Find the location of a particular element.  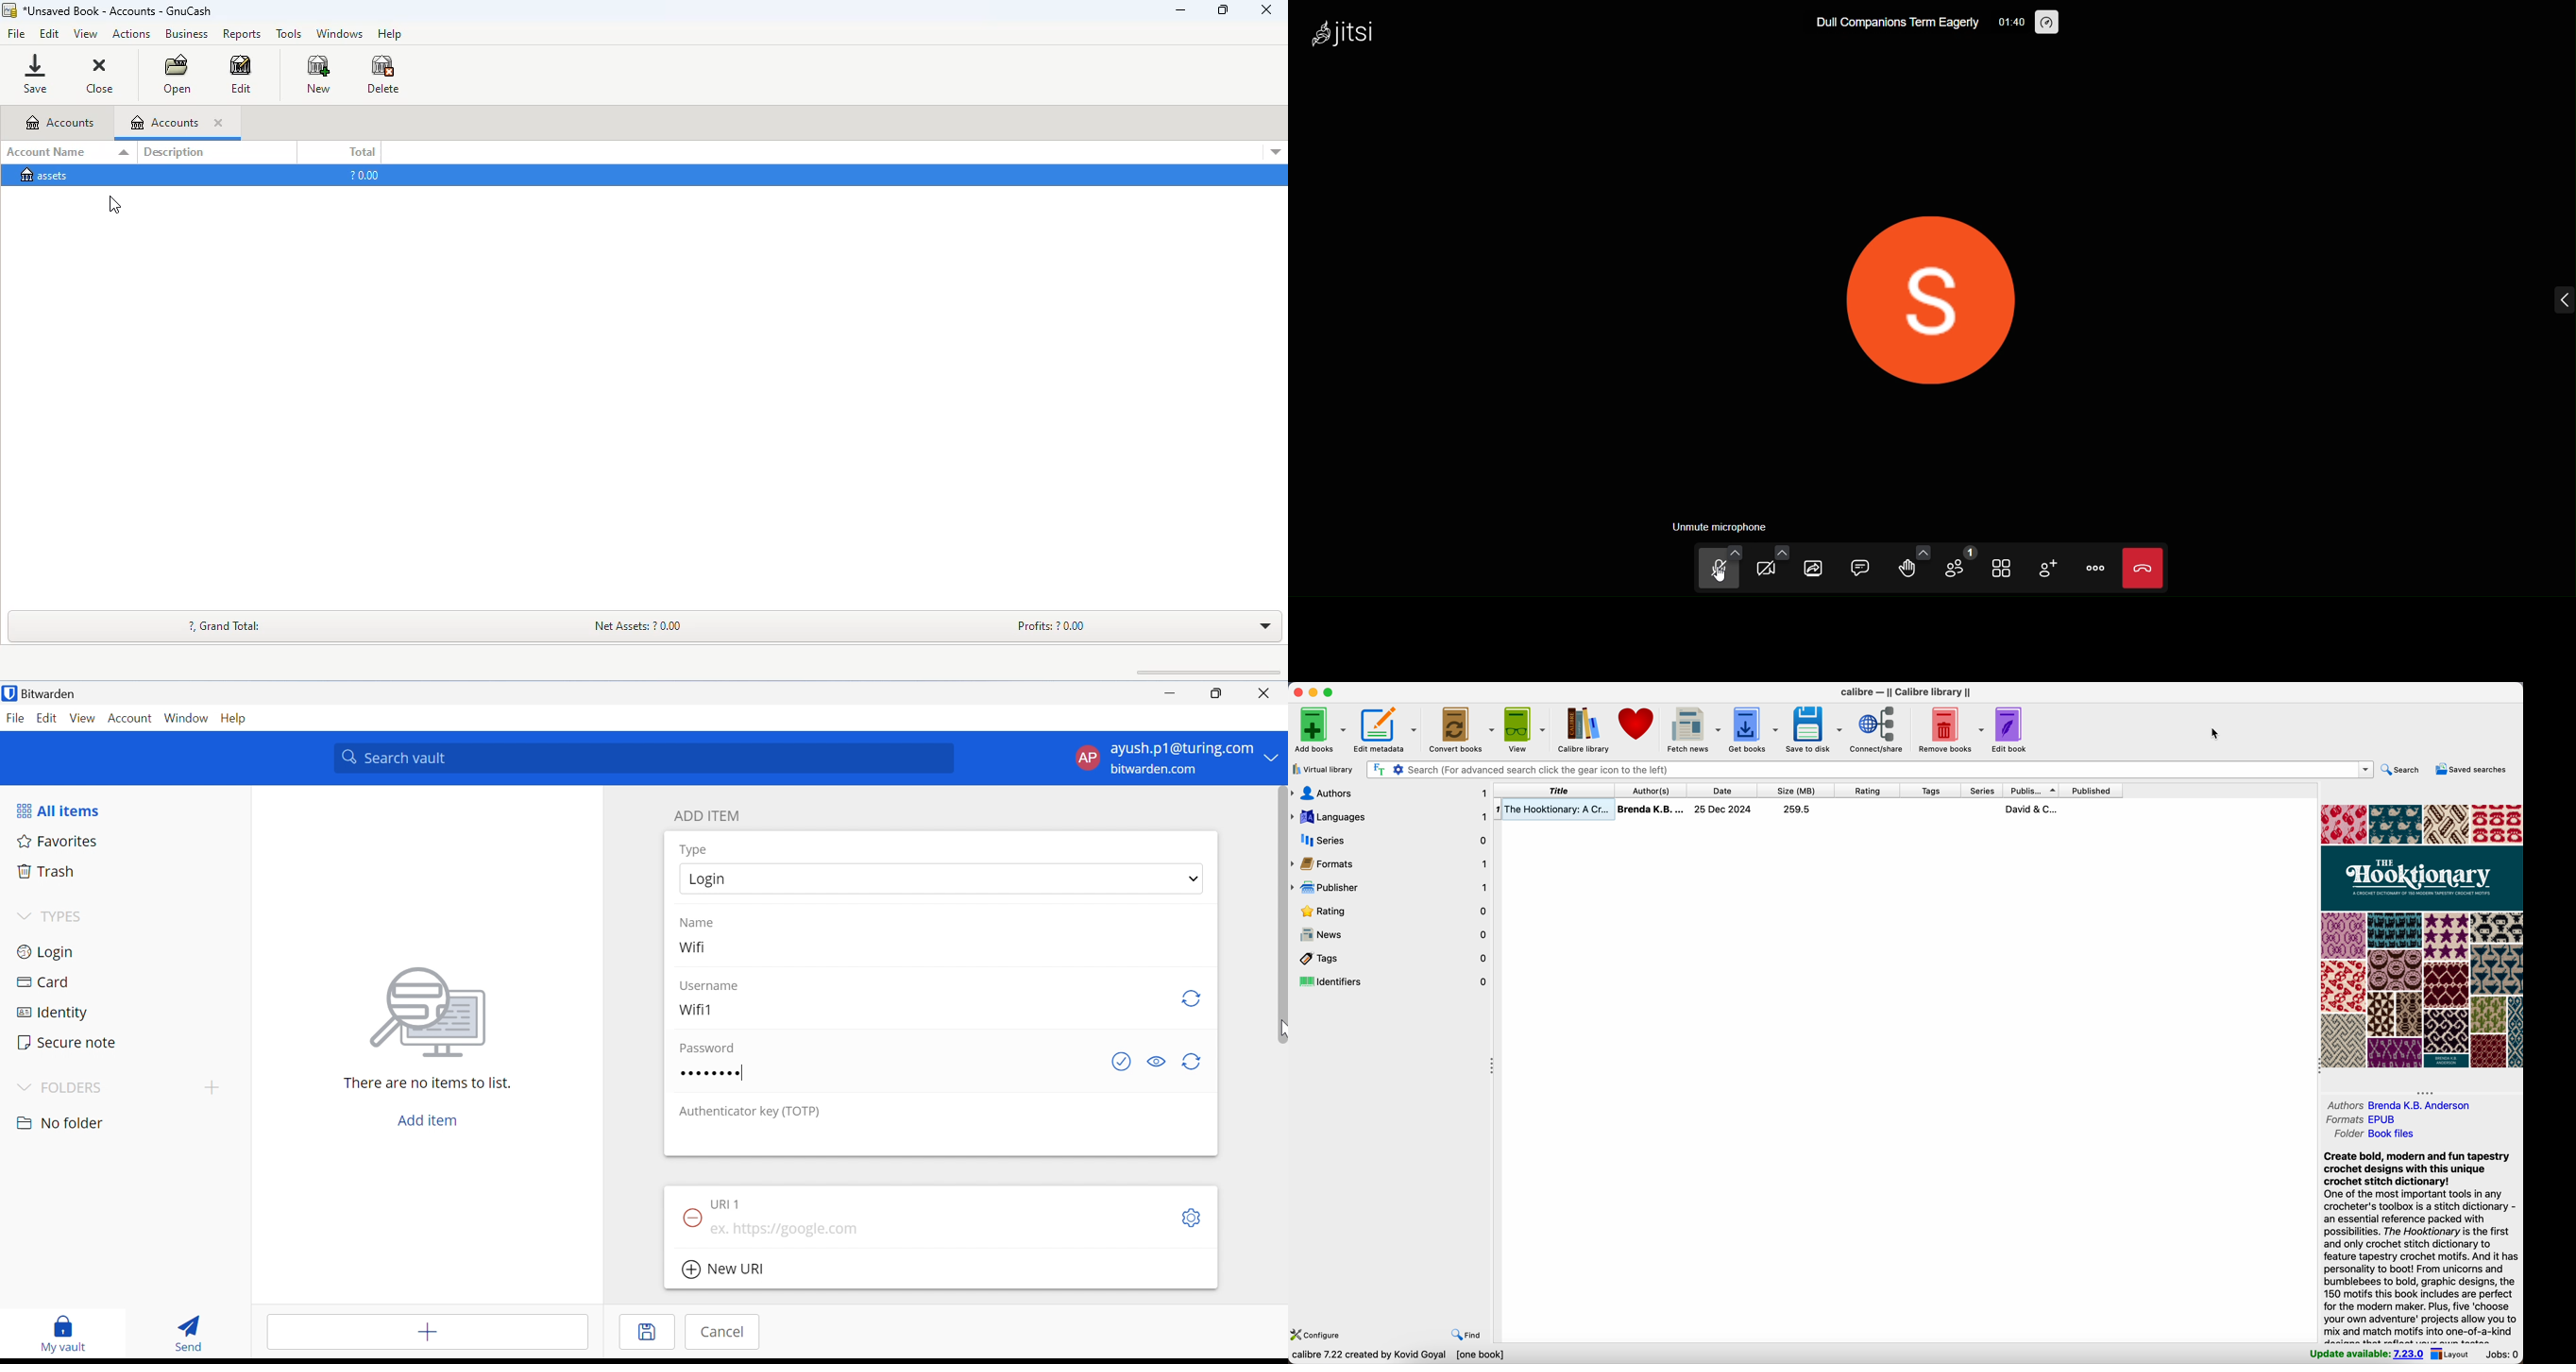

layout is located at coordinates (2452, 1354).